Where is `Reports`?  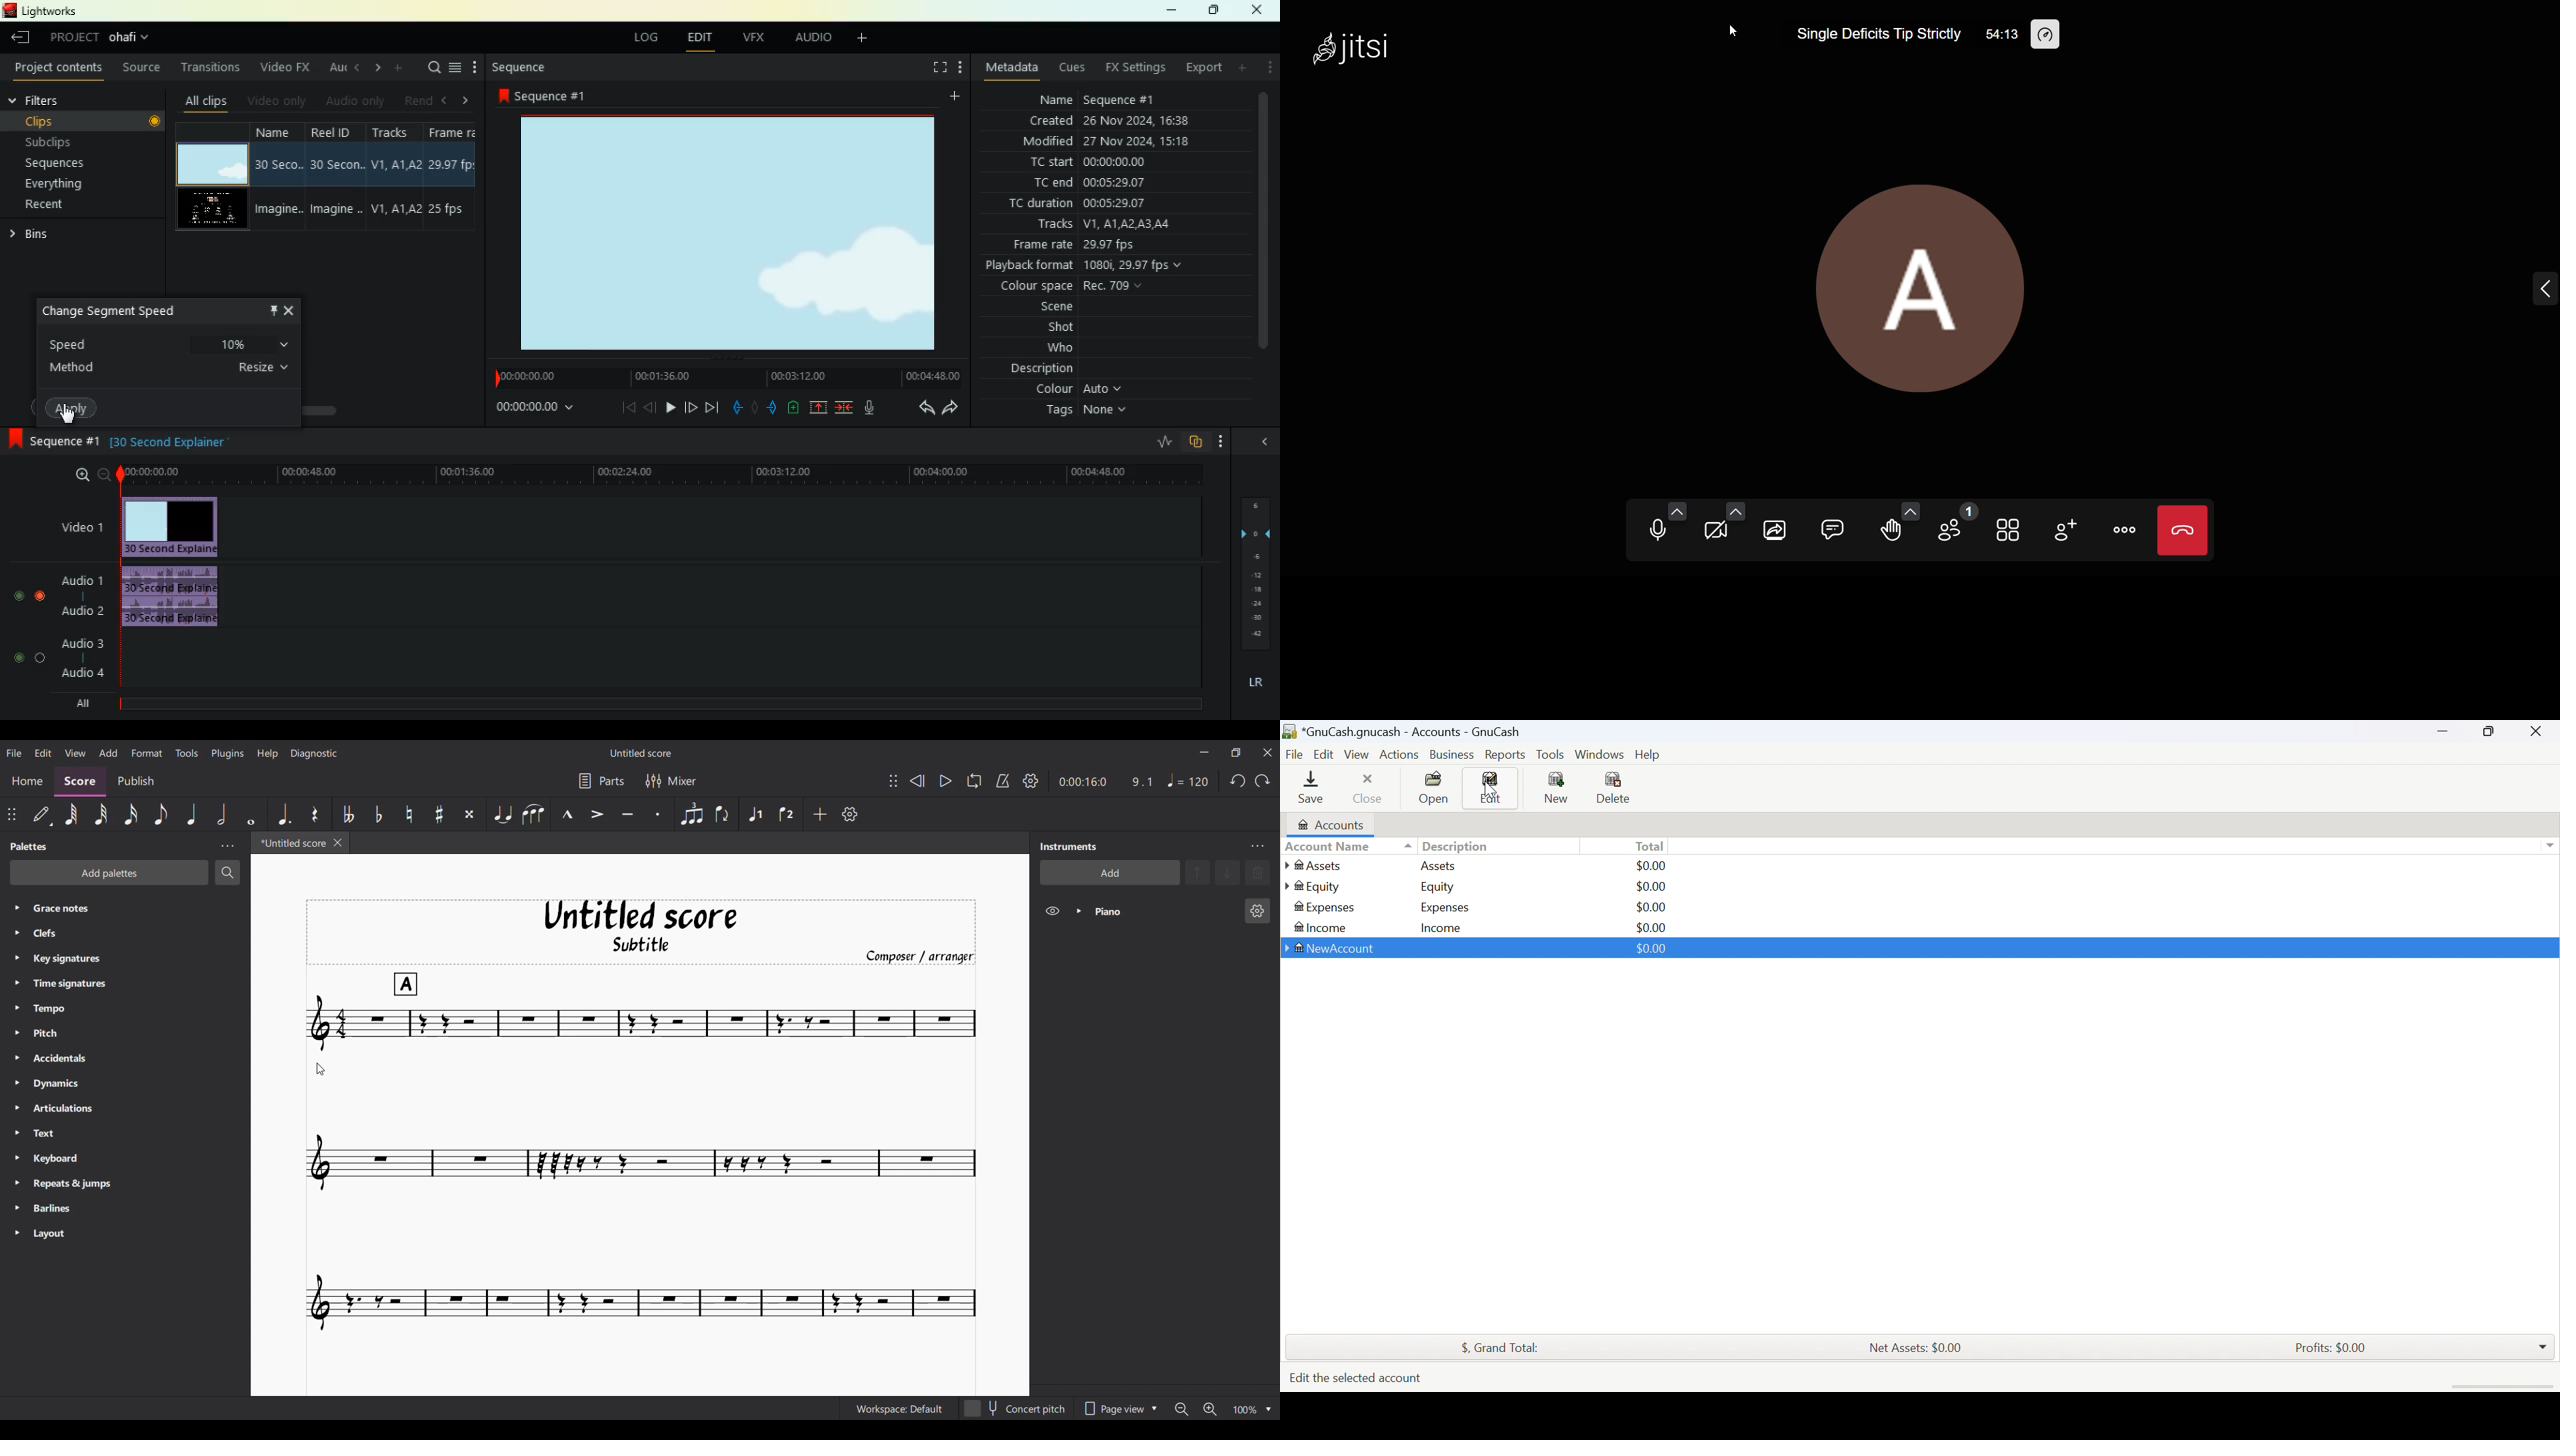 Reports is located at coordinates (1505, 755).